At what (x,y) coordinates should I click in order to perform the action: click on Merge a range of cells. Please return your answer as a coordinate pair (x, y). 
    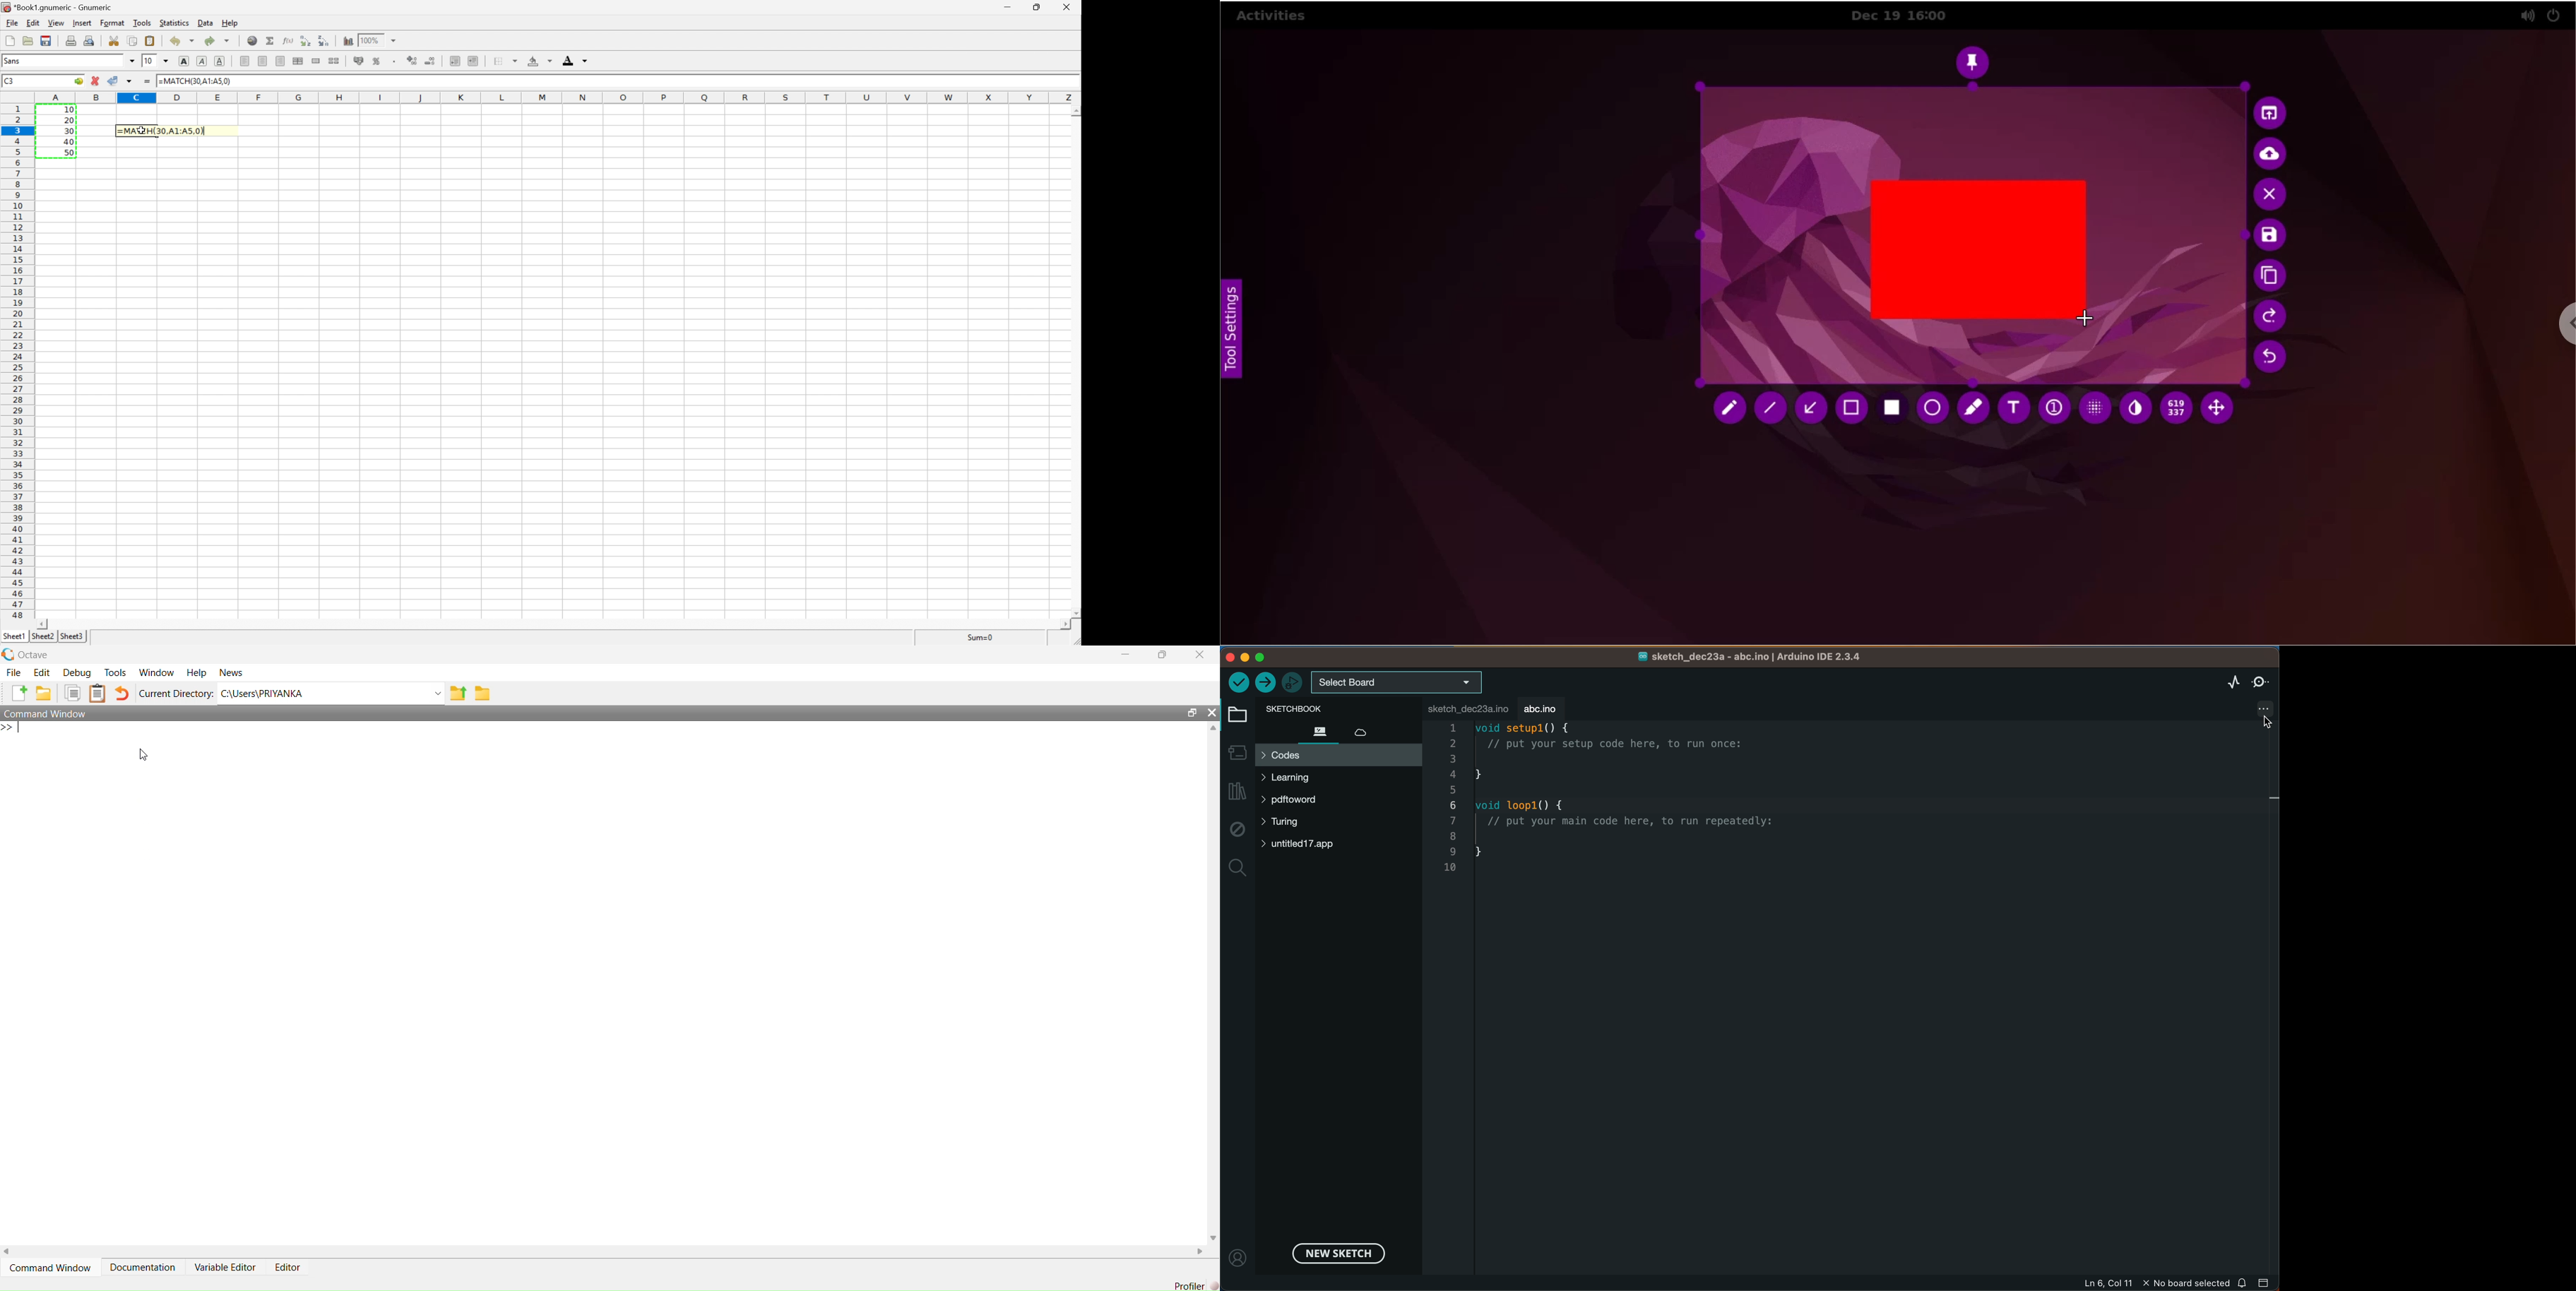
    Looking at the image, I should click on (316, 62).